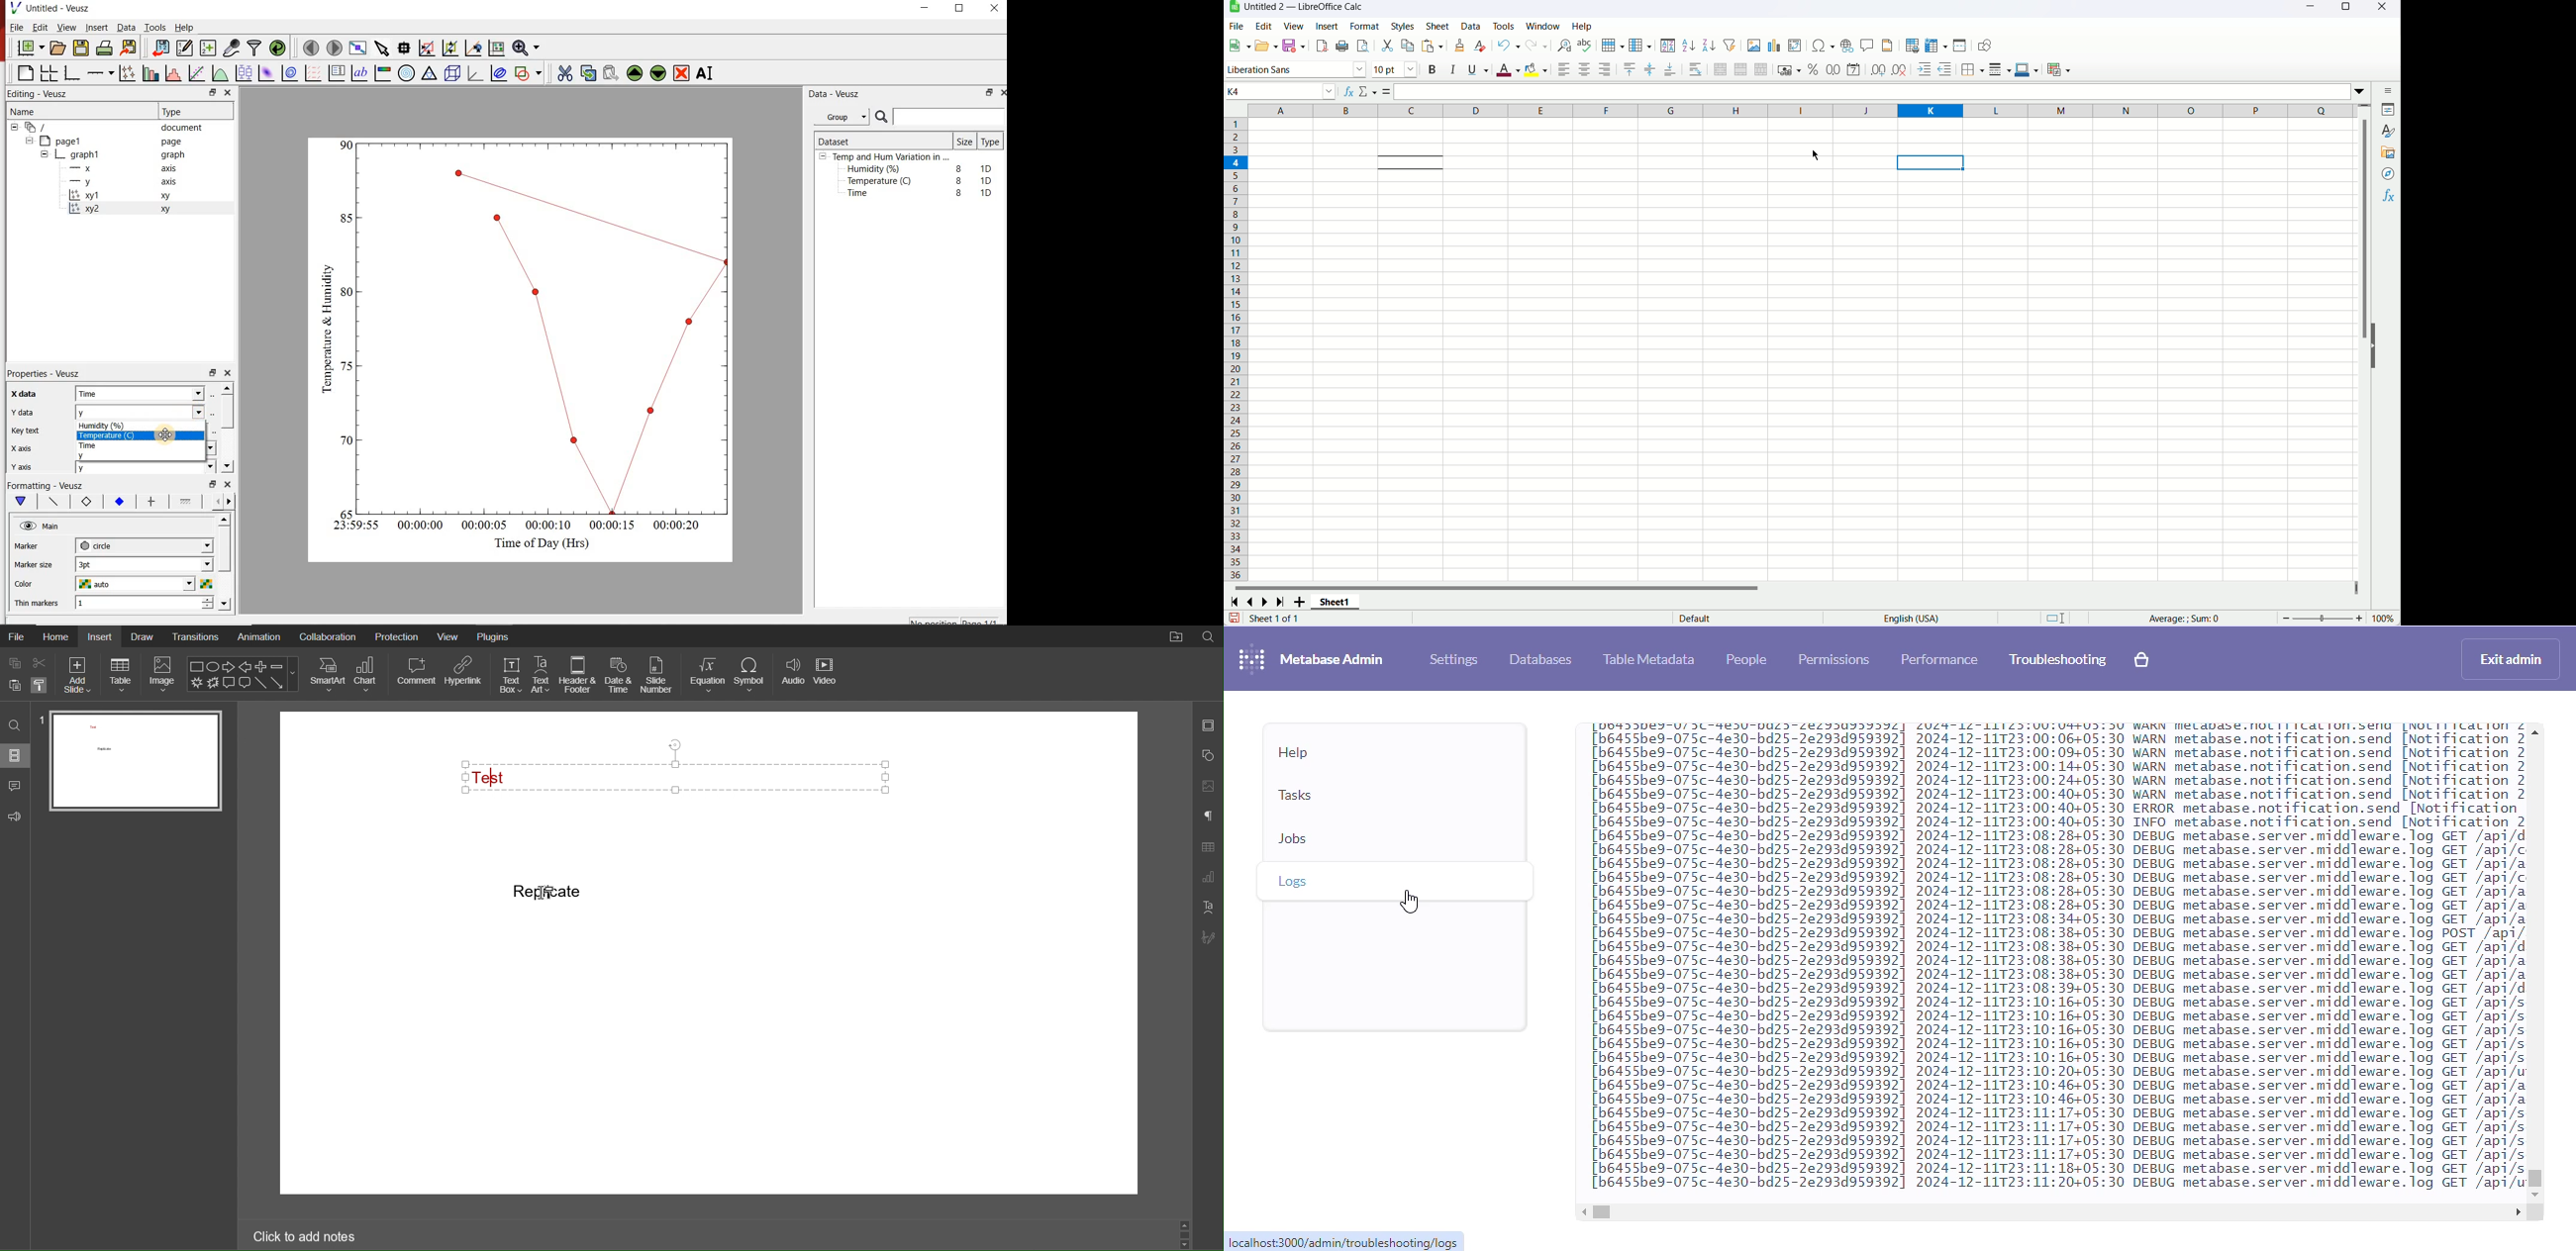 This screenshot has height=1260, width=2576. Describe the element at coordinates (1565, 46) in the screenshot. I see `Find and replace` at that location.